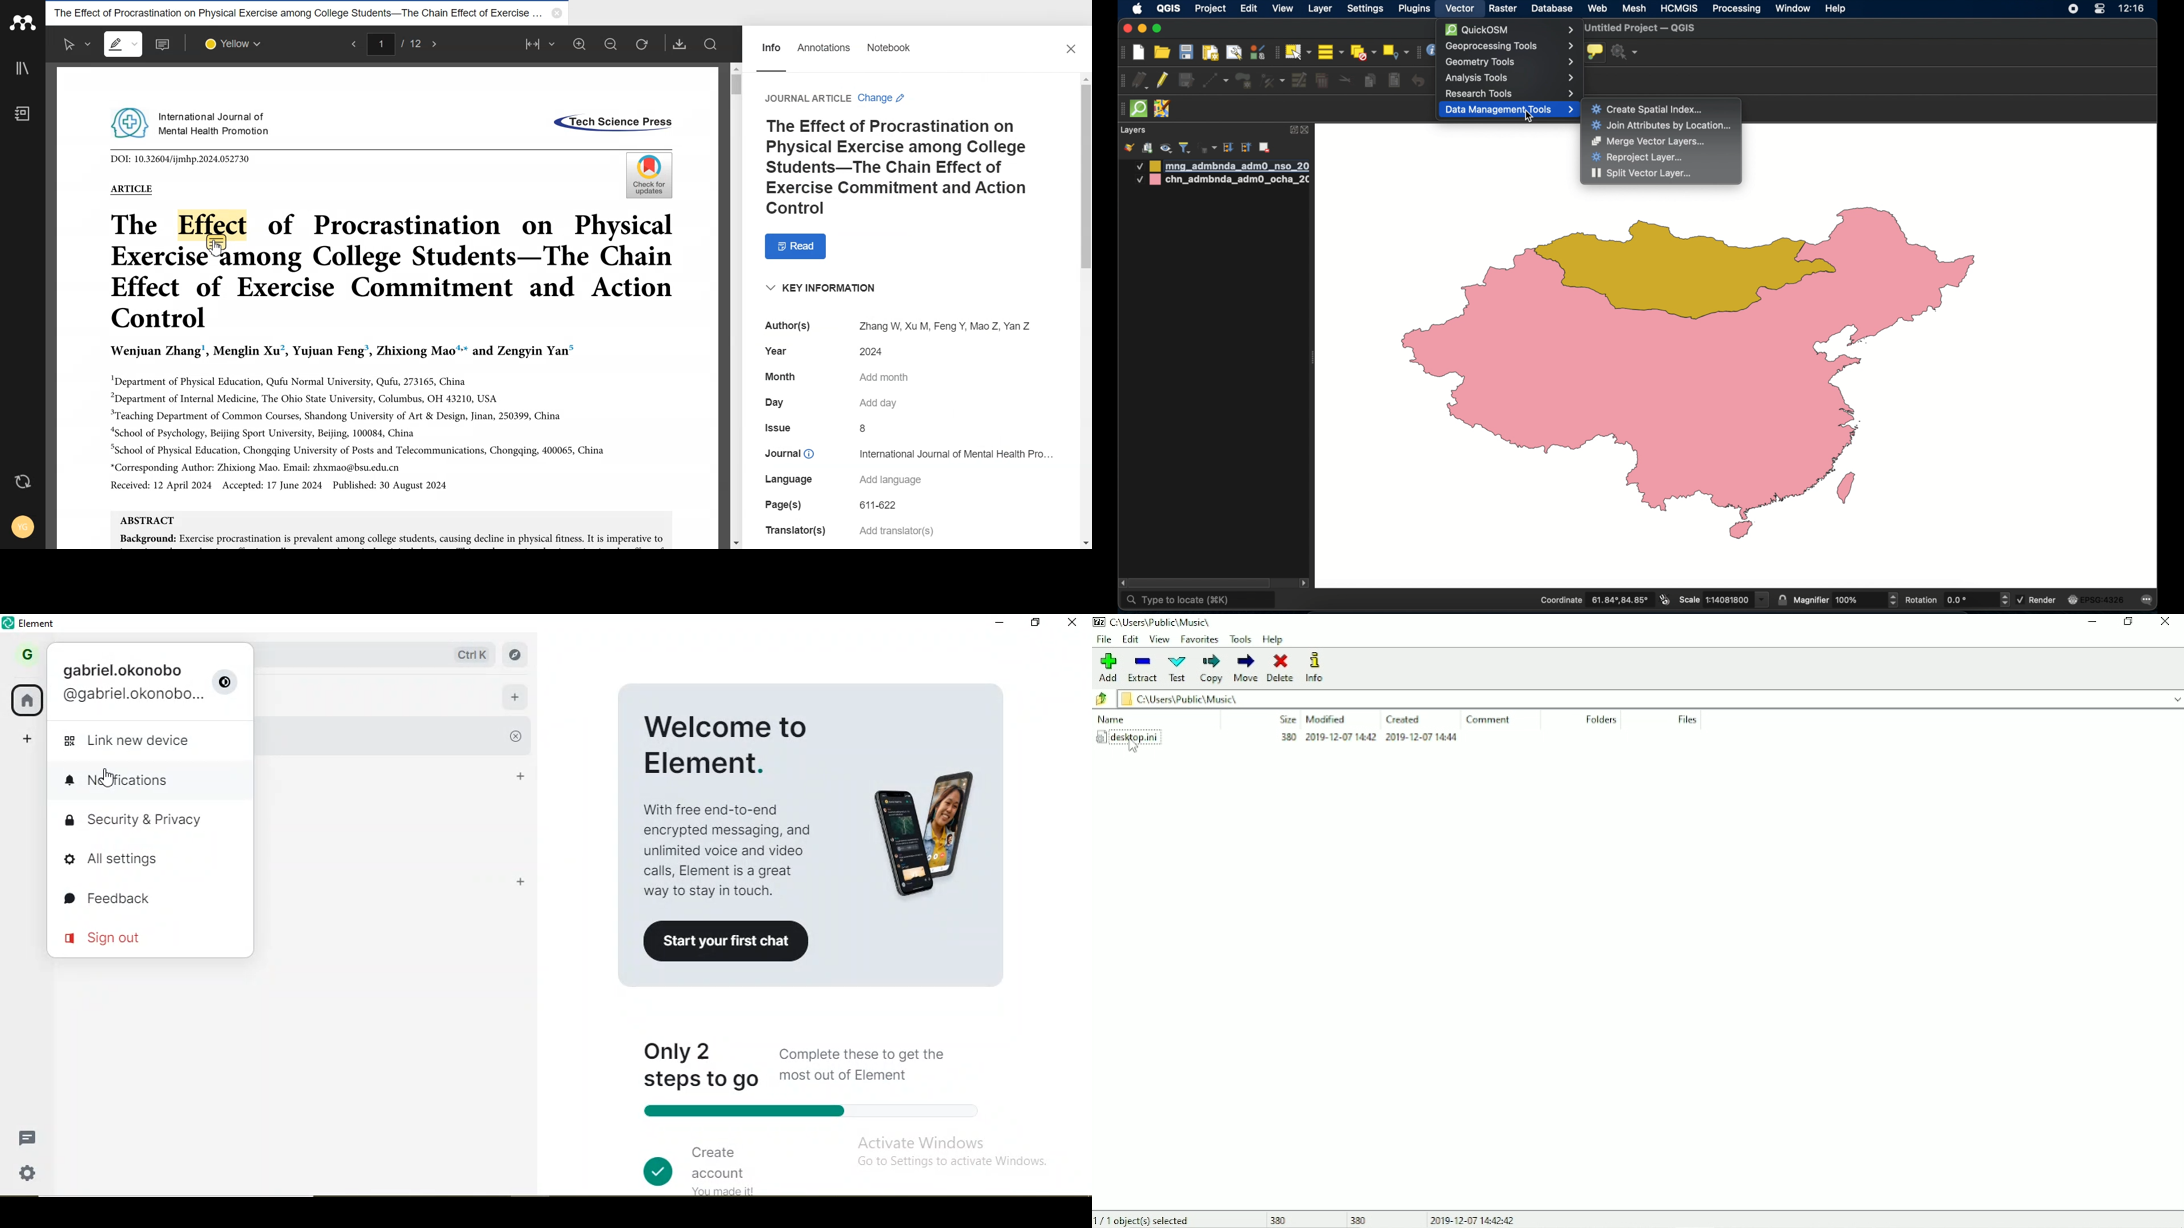 The image size is (2184, 1232). I want to click on Annotations, so click(824, 51).